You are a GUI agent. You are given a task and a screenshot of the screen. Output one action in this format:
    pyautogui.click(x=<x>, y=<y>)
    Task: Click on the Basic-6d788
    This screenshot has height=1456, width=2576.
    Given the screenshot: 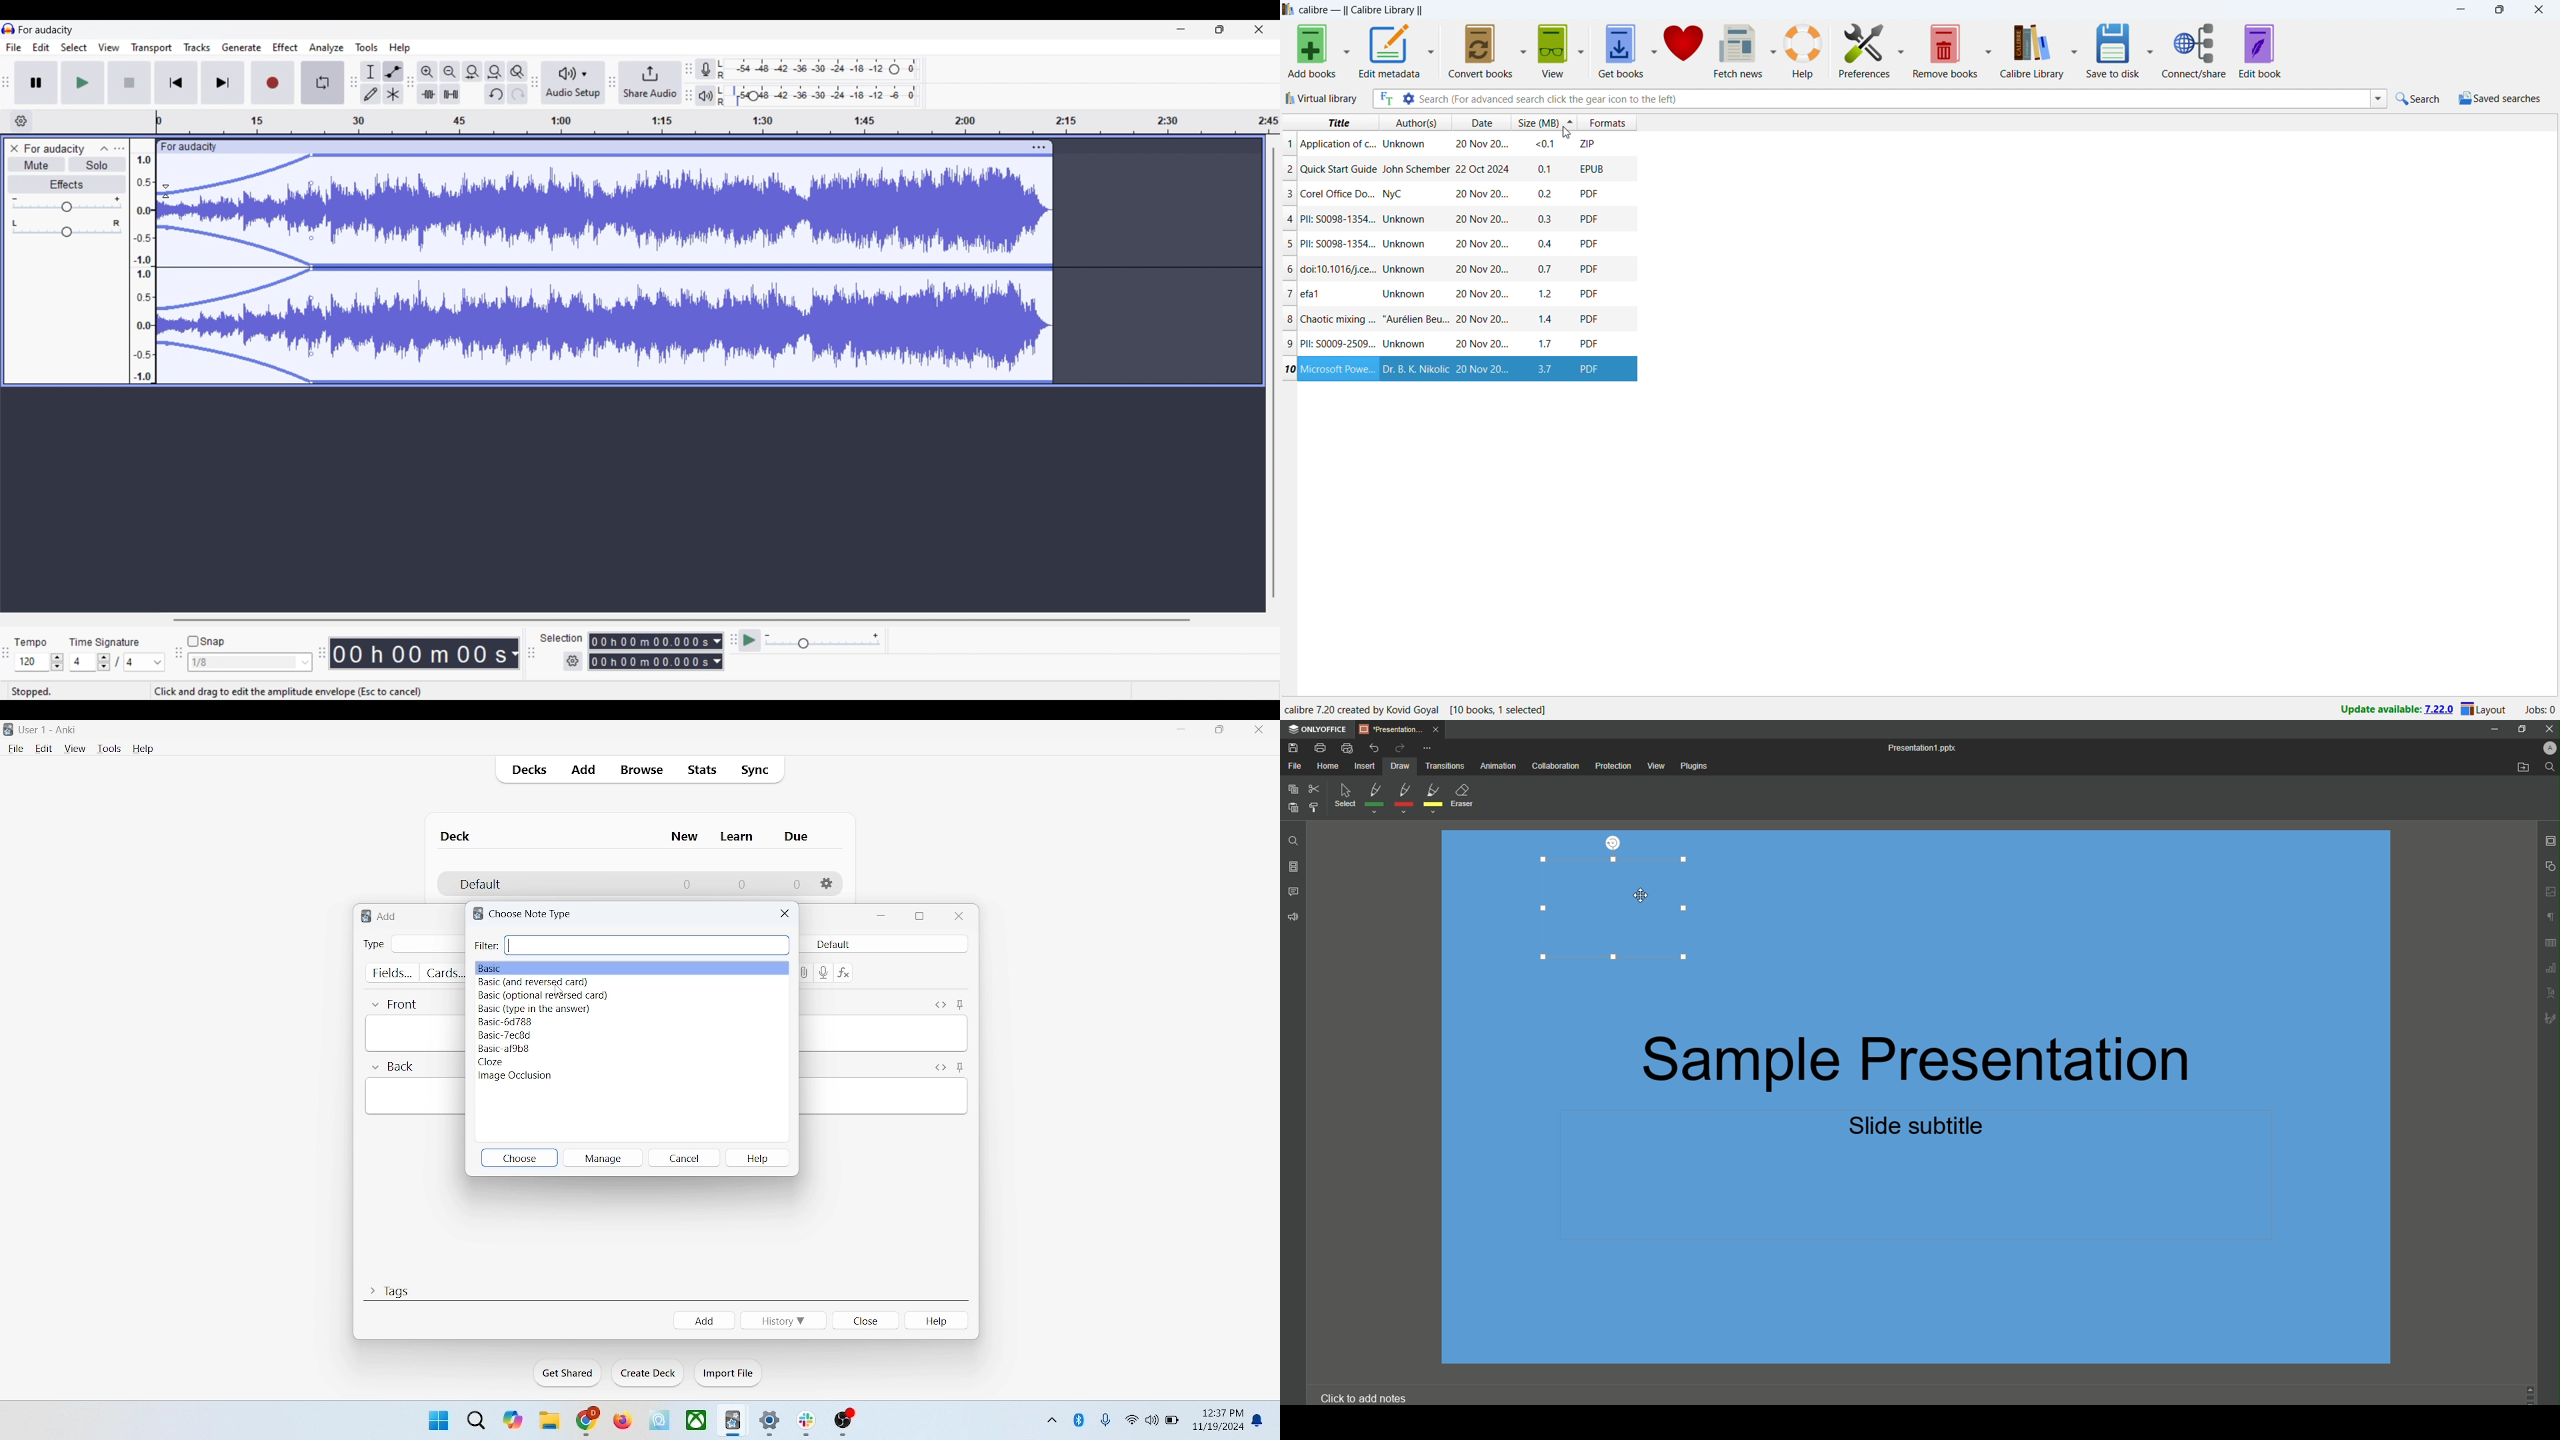 What is the action you would take?
    pyautogui.click(x=508, y=1023)
    